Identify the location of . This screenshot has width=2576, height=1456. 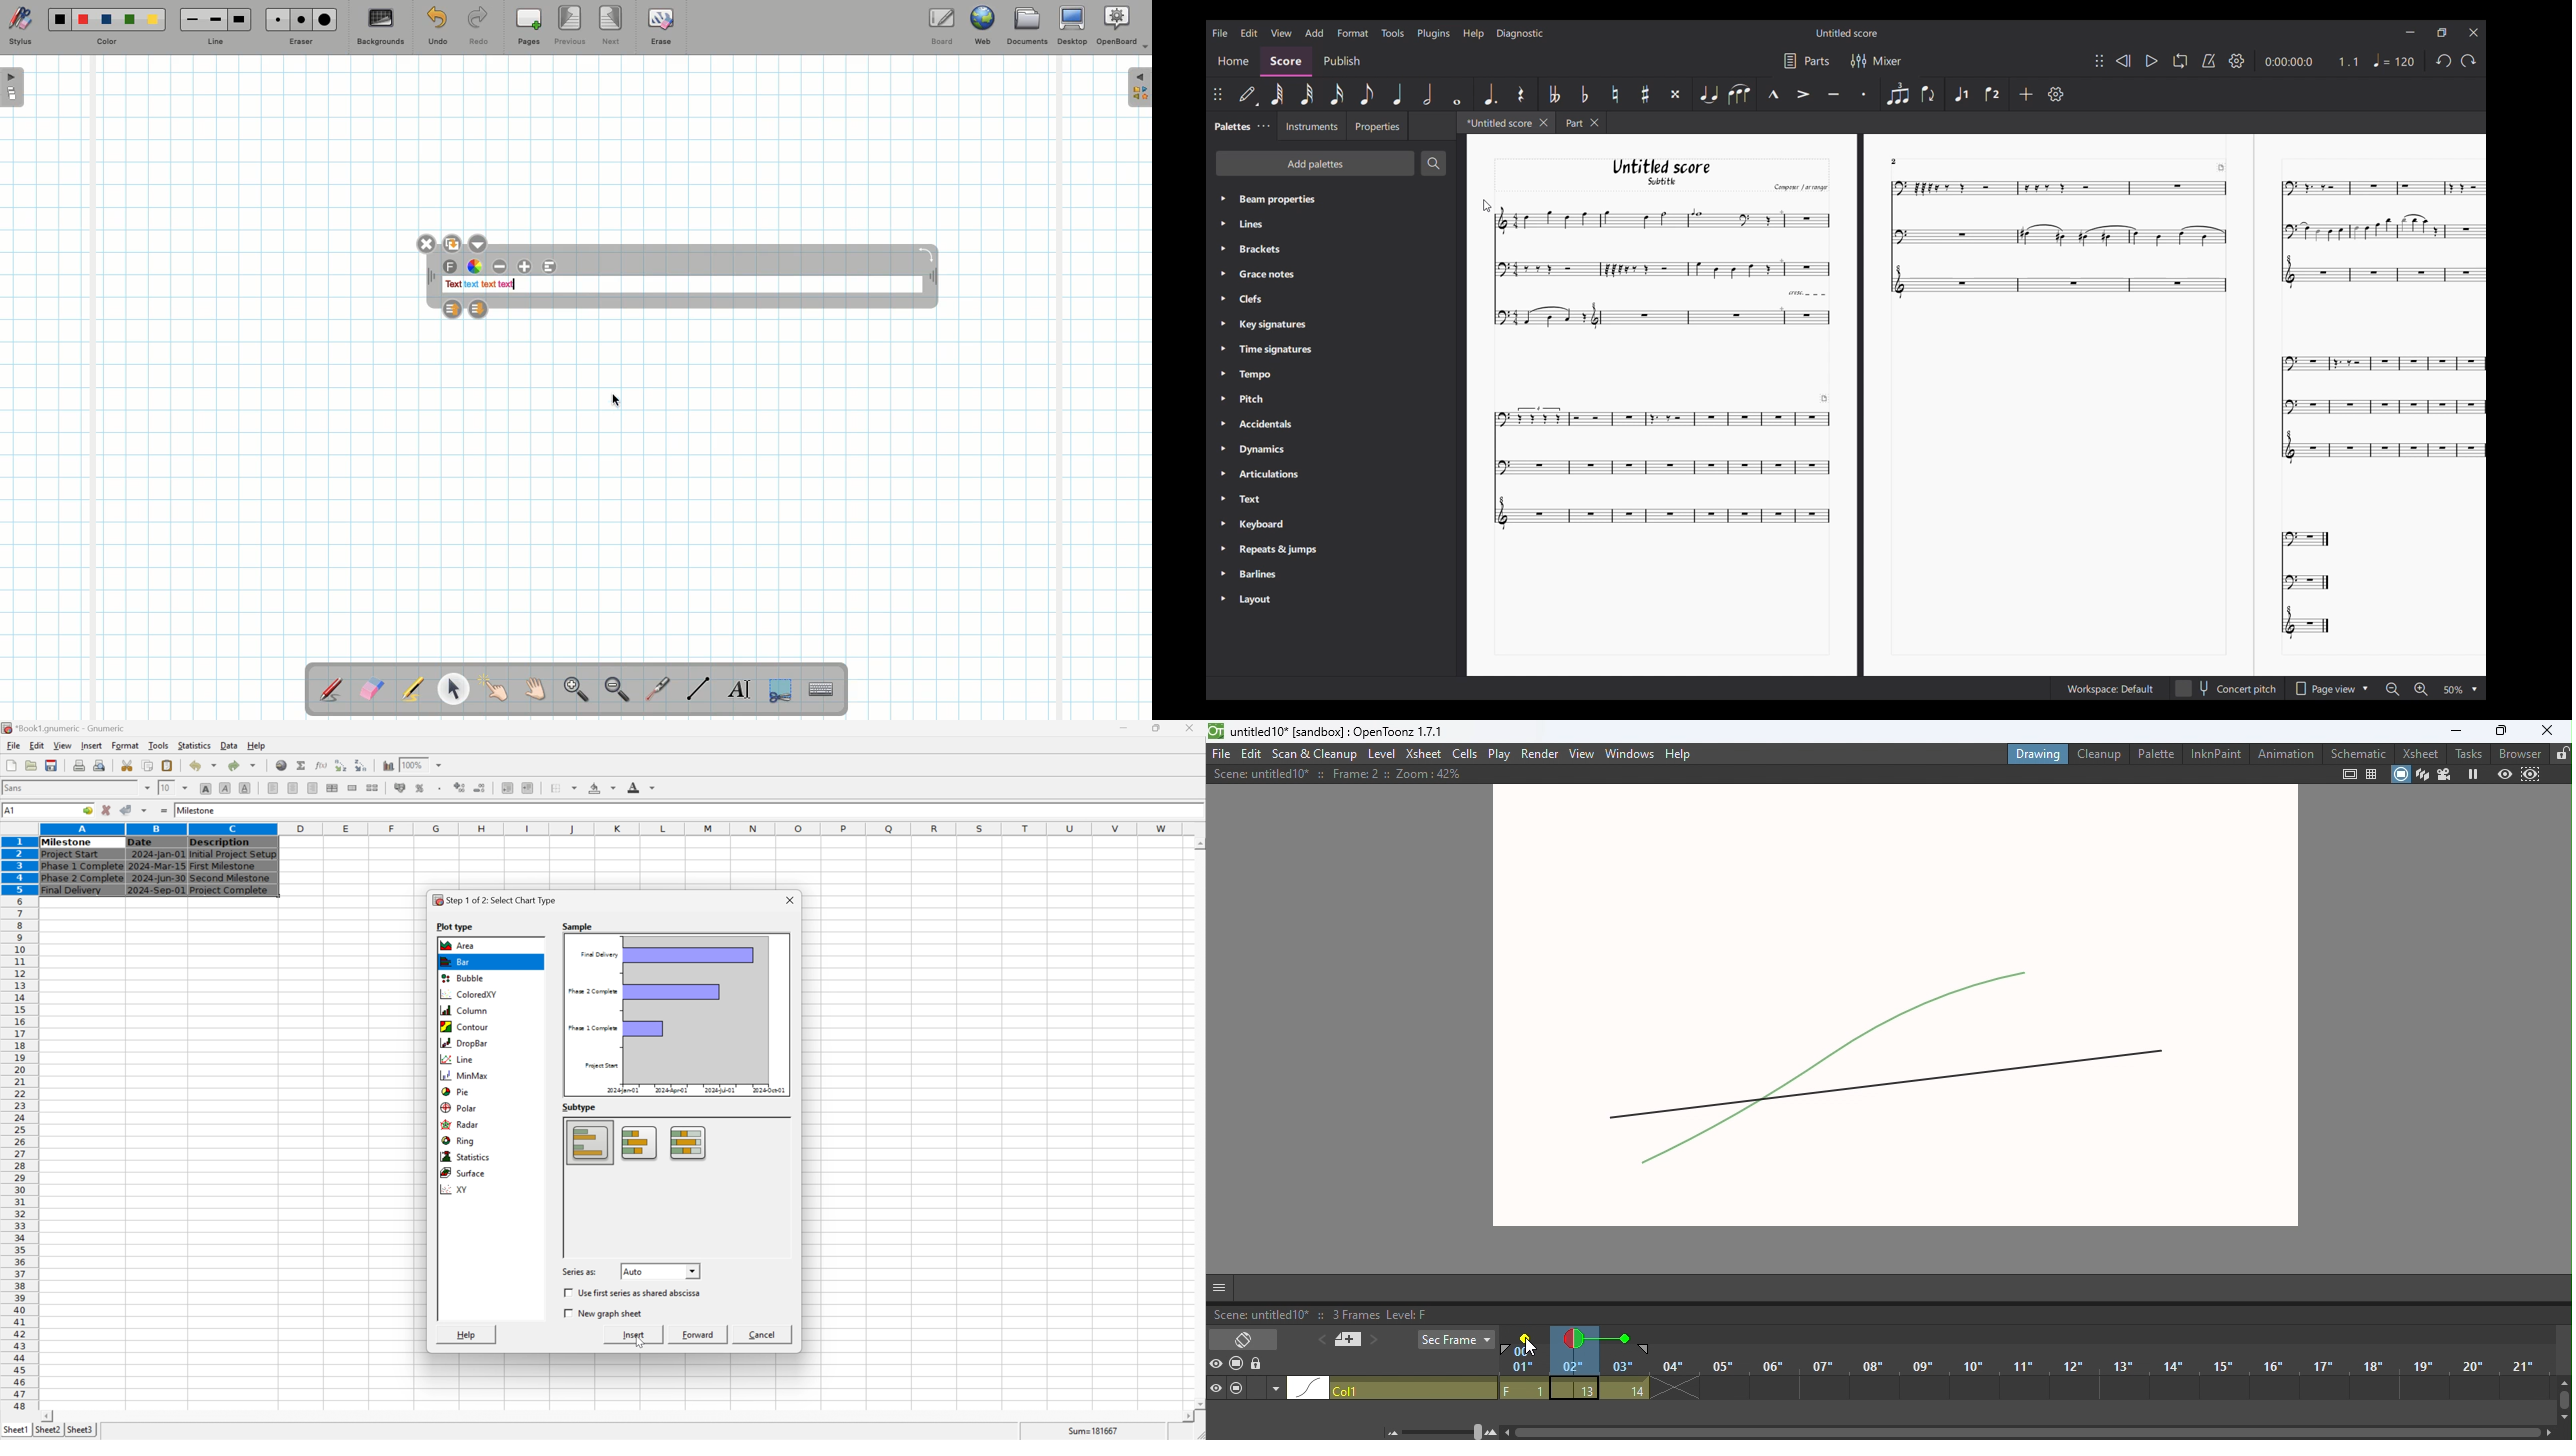
(1665, 467).